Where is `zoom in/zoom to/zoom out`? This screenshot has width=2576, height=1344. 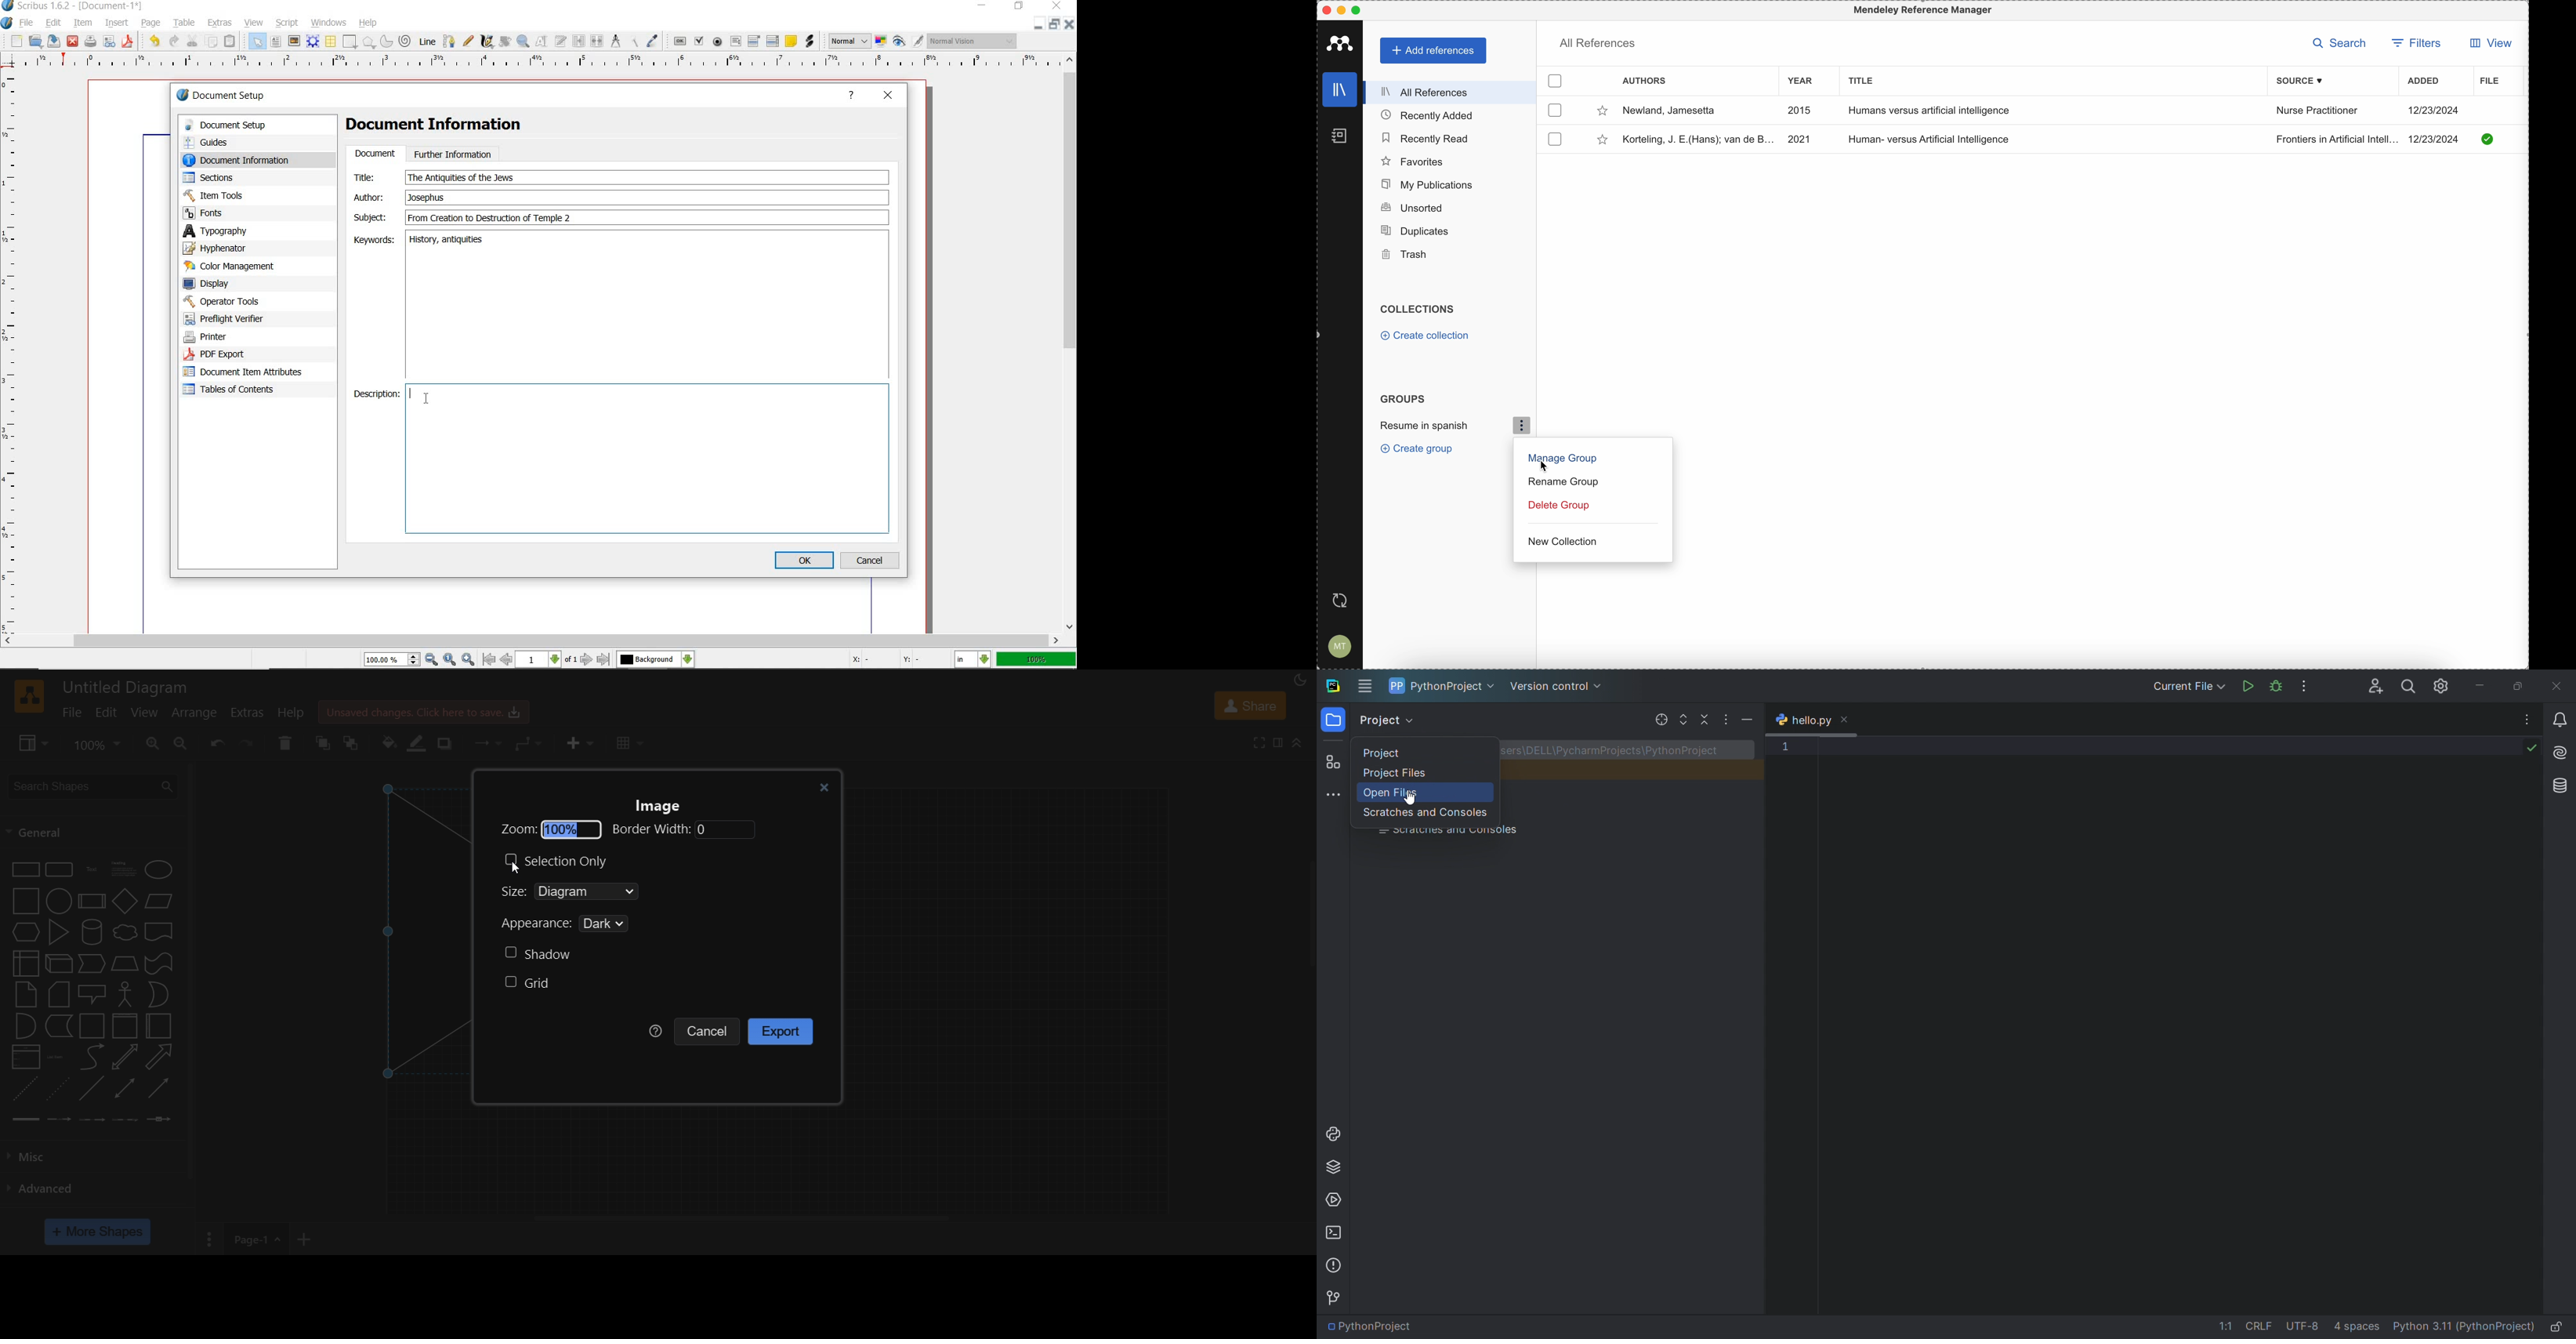
zoom in/zoom to/zoom out is located at coordinates (421, 659).